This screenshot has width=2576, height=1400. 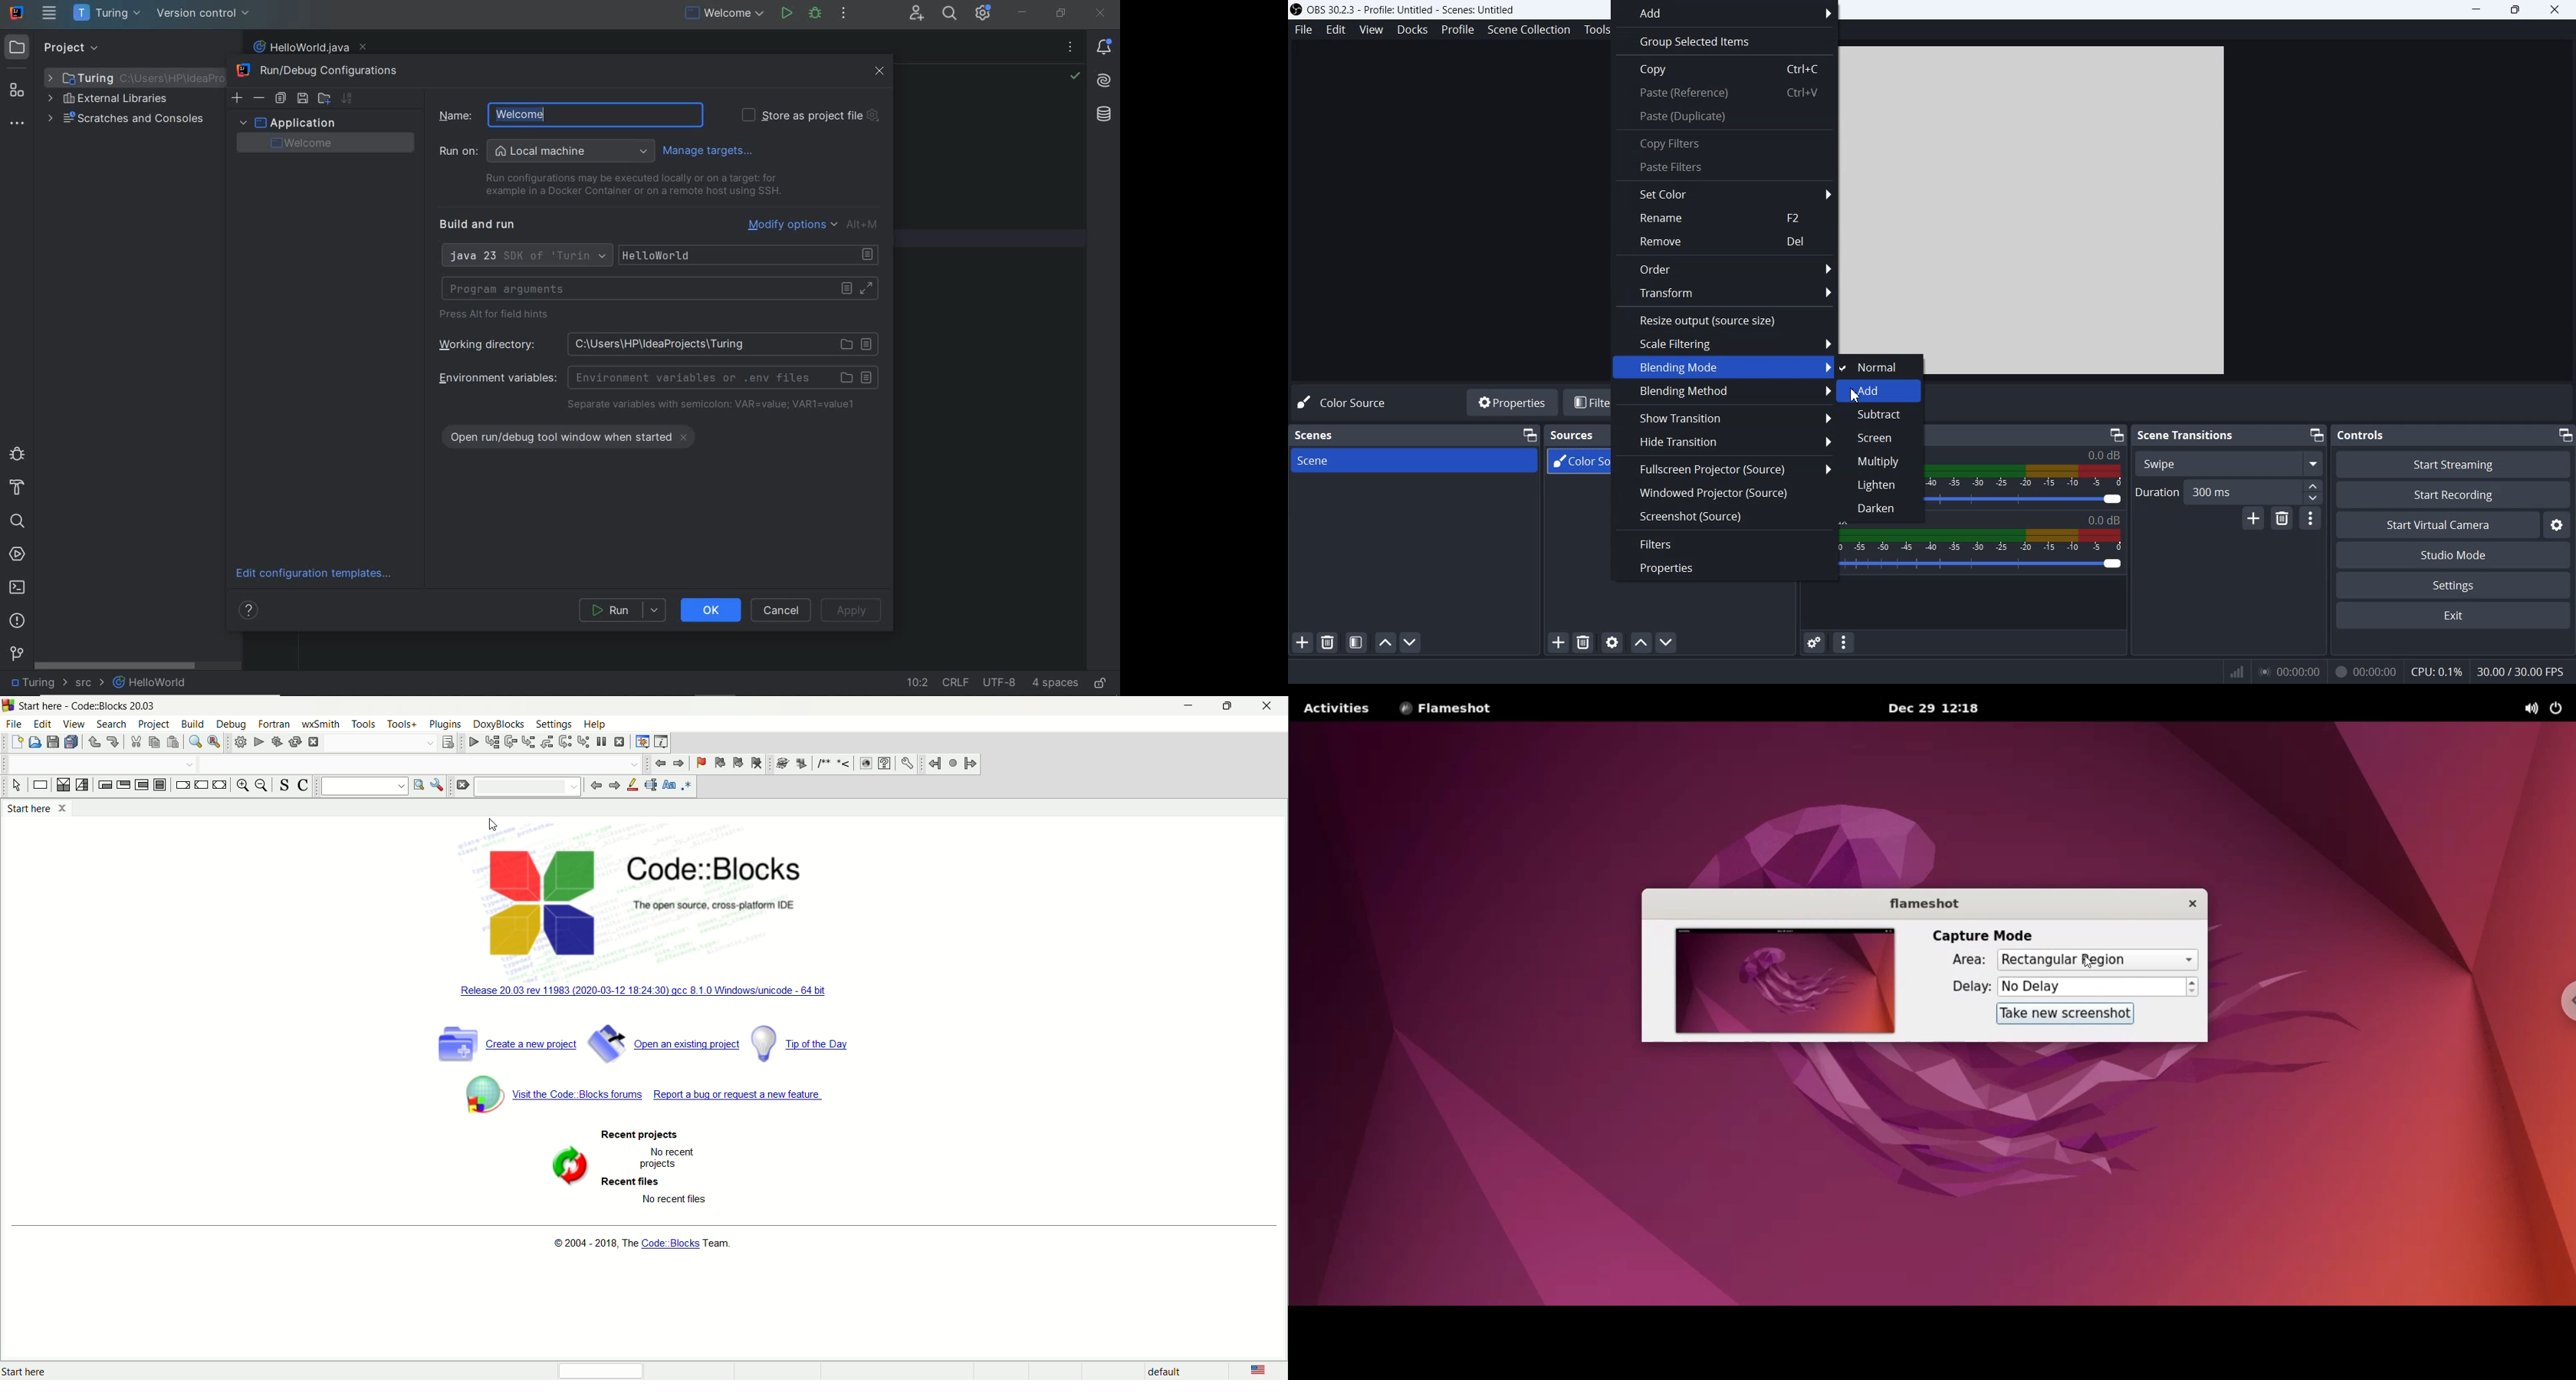 I want to click on block instruction, so click(x=159, y=785).